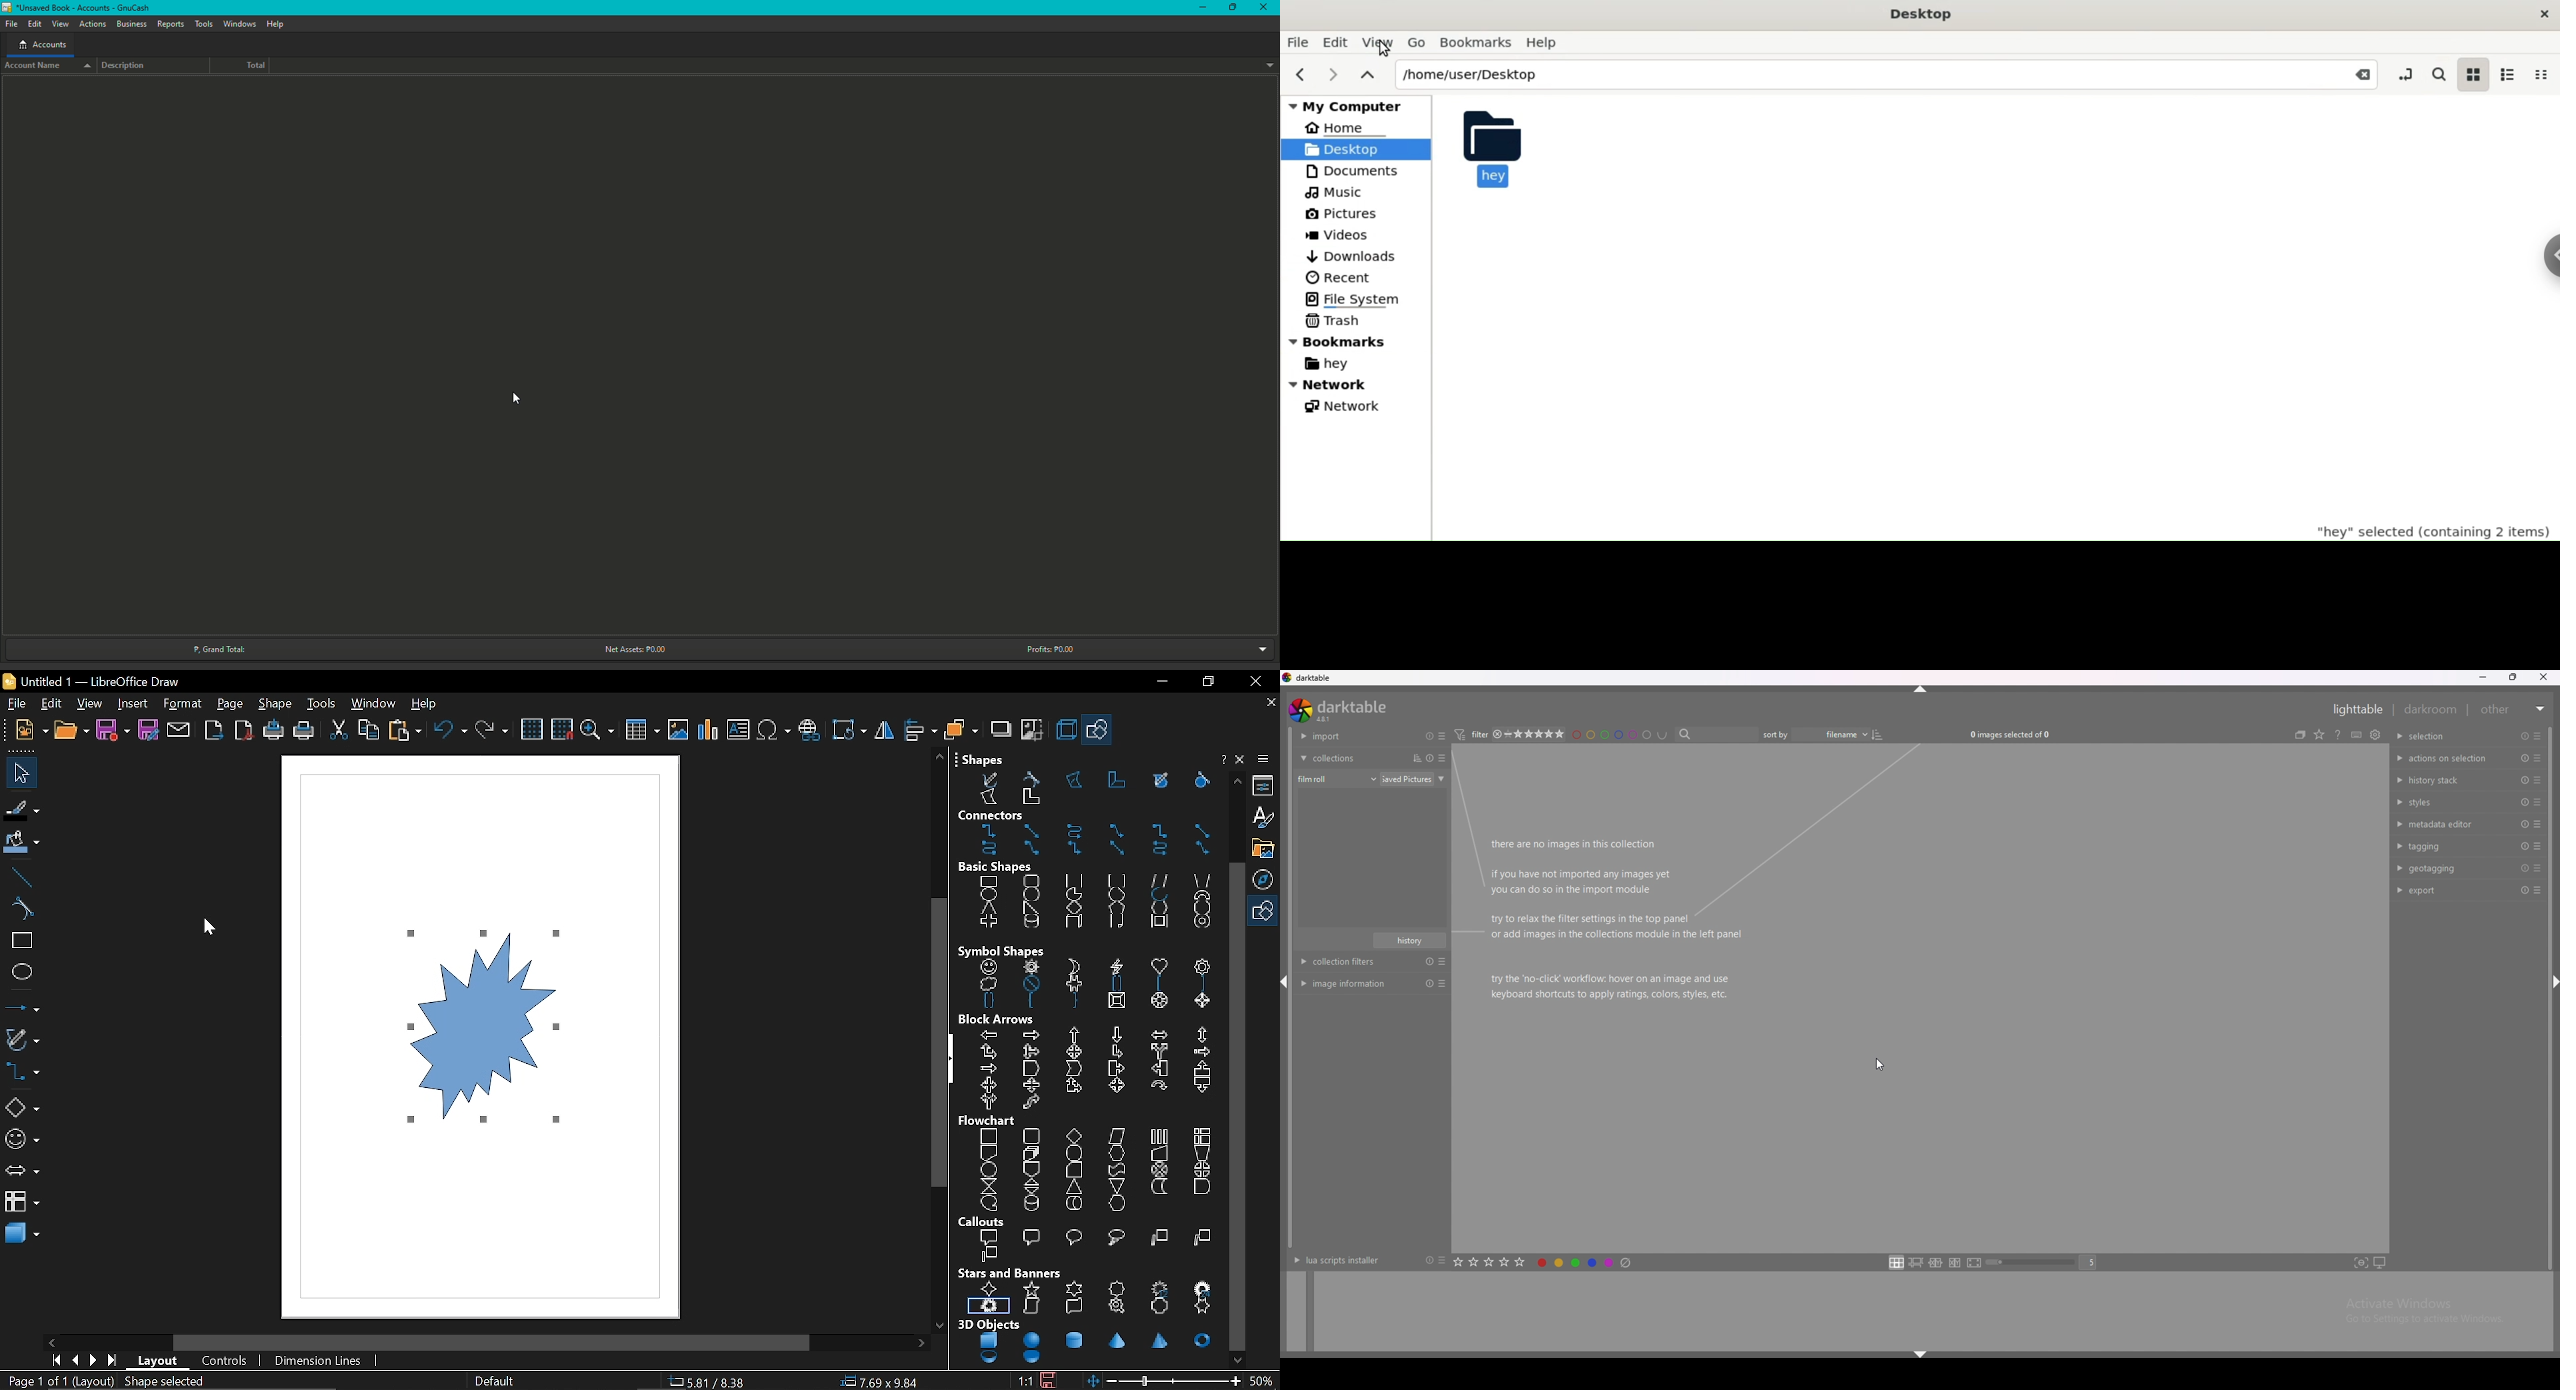 This screenshot has width=2576, height=1400. I want to click on redo, so click(492, 732).